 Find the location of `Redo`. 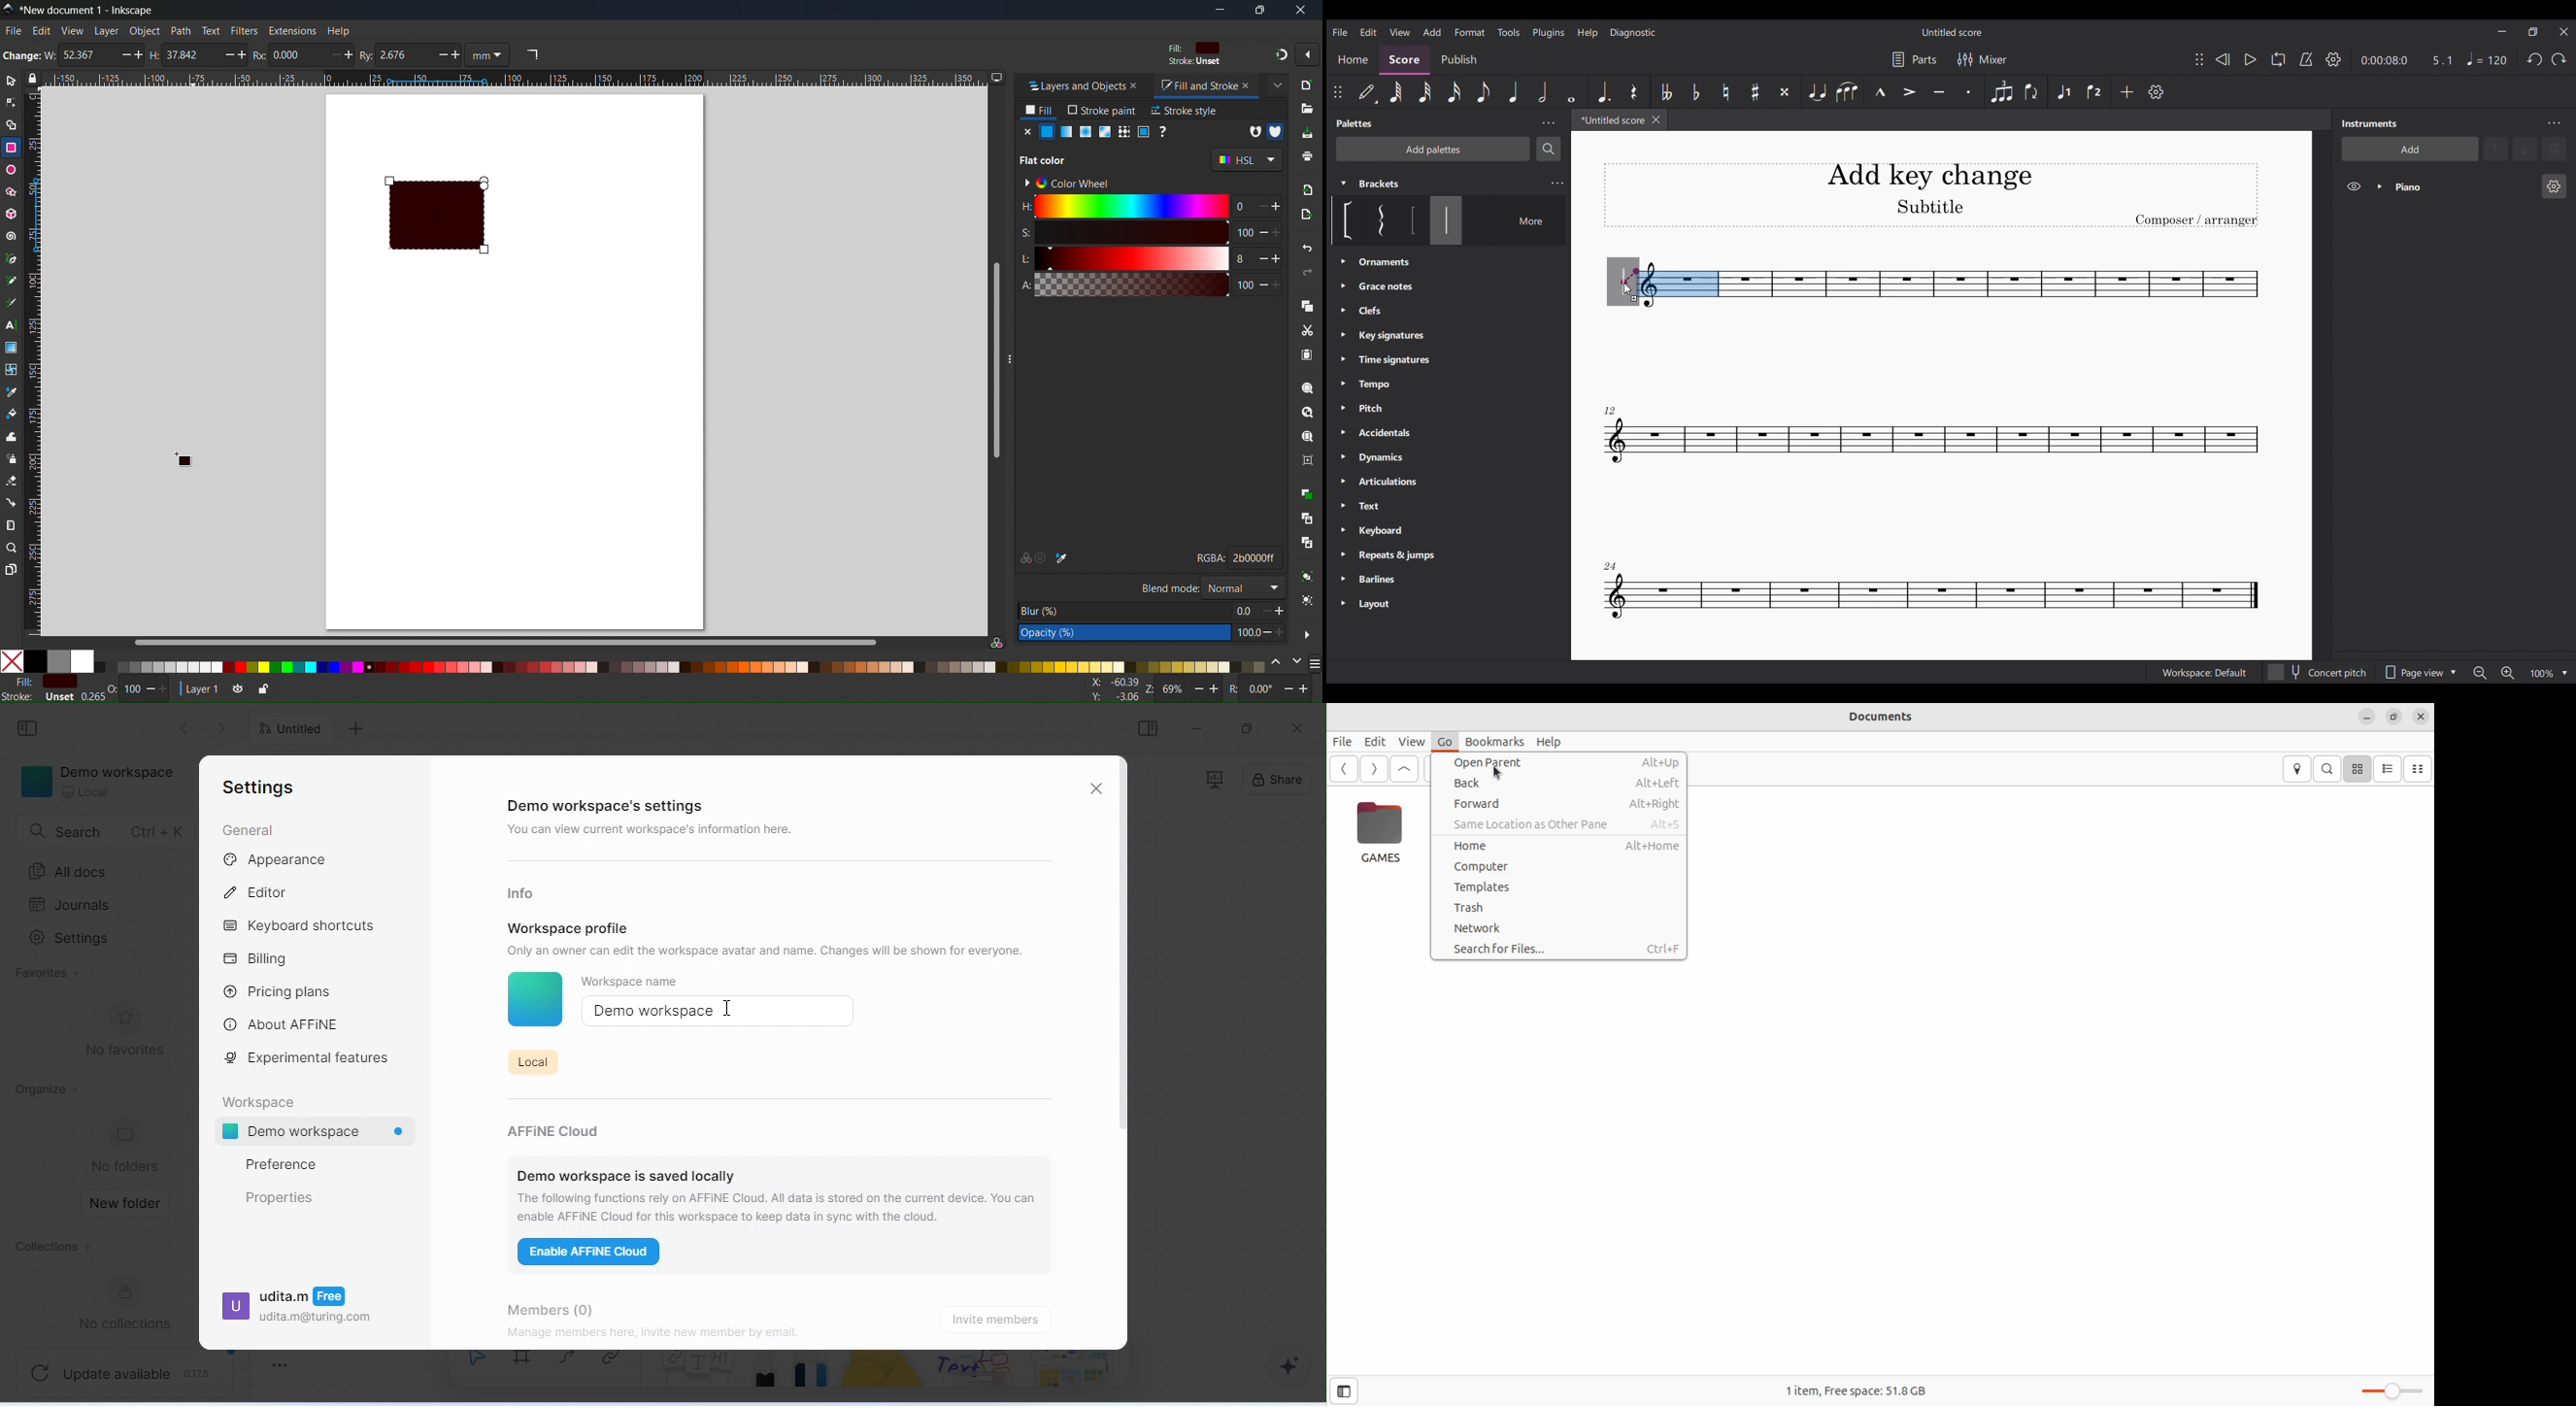

Redo is located at coordinates (1309, 273).